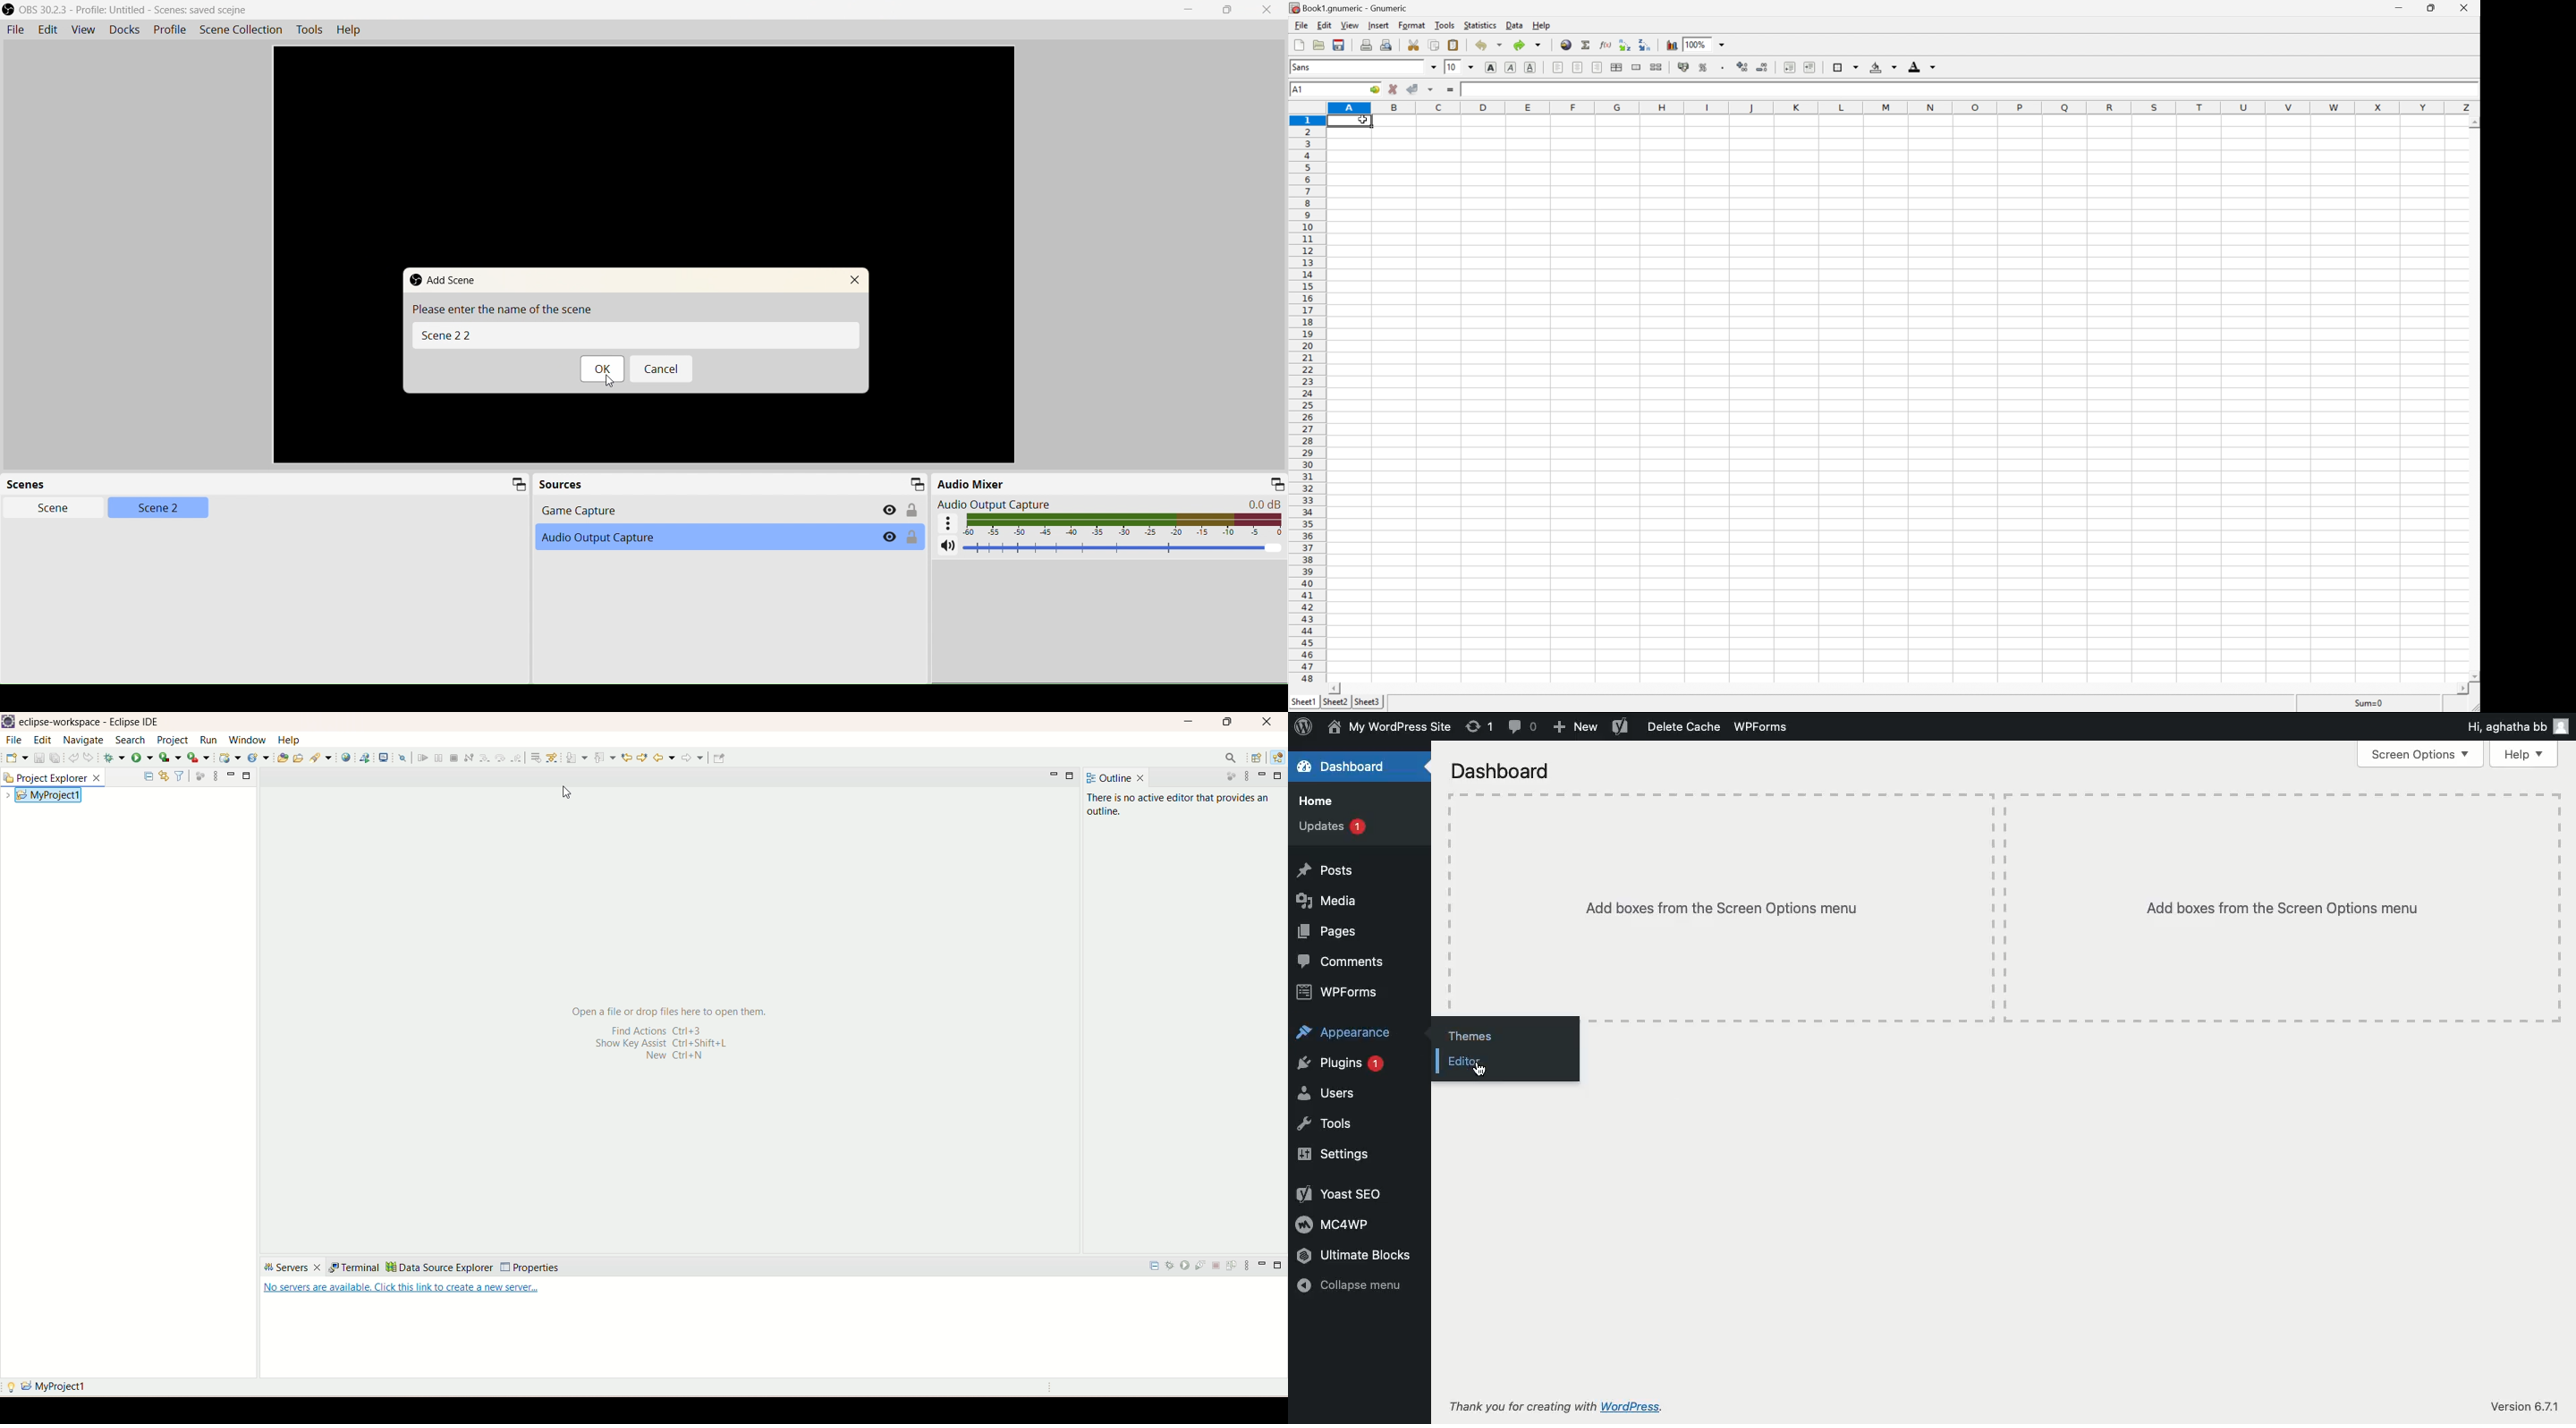 The width and height of the screenshot is (2576, 1428). What do you see at coordinates (1558, 1406) in the screenshot?
I see `Thank you for creating with WordPress.` at bounding box center [1558, 1406].